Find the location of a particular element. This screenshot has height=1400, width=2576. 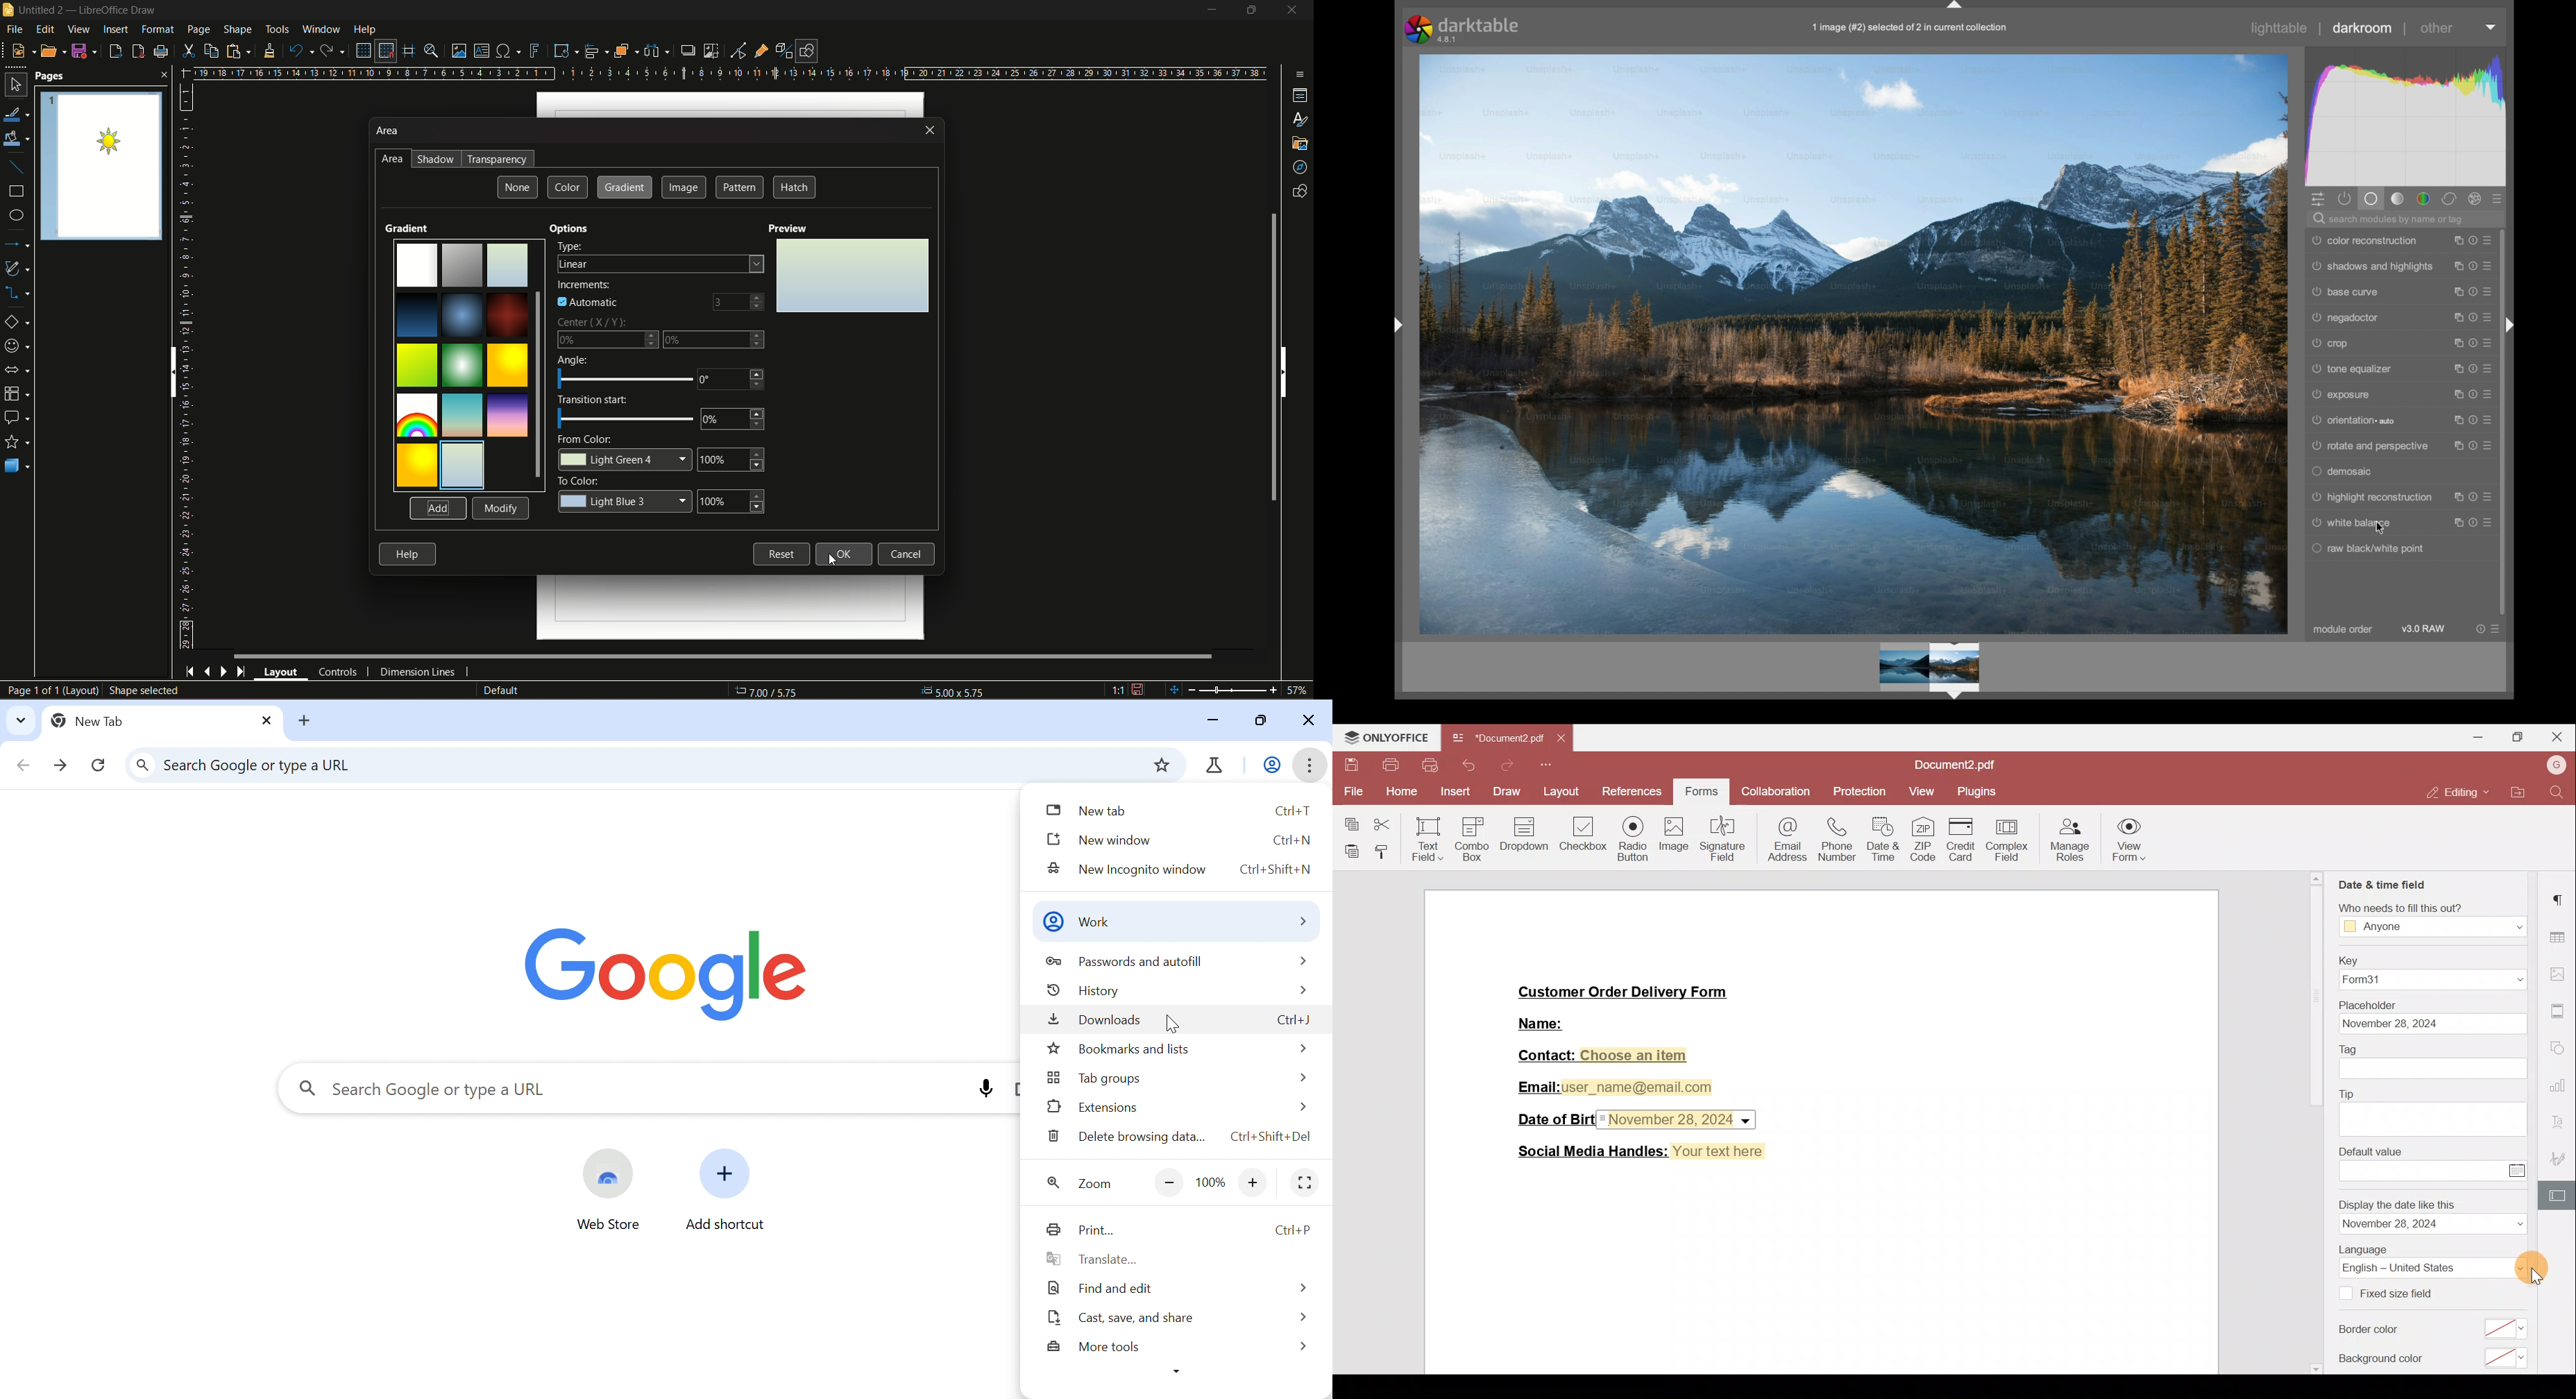

negadoctor is located at coordinates (2344, 318).